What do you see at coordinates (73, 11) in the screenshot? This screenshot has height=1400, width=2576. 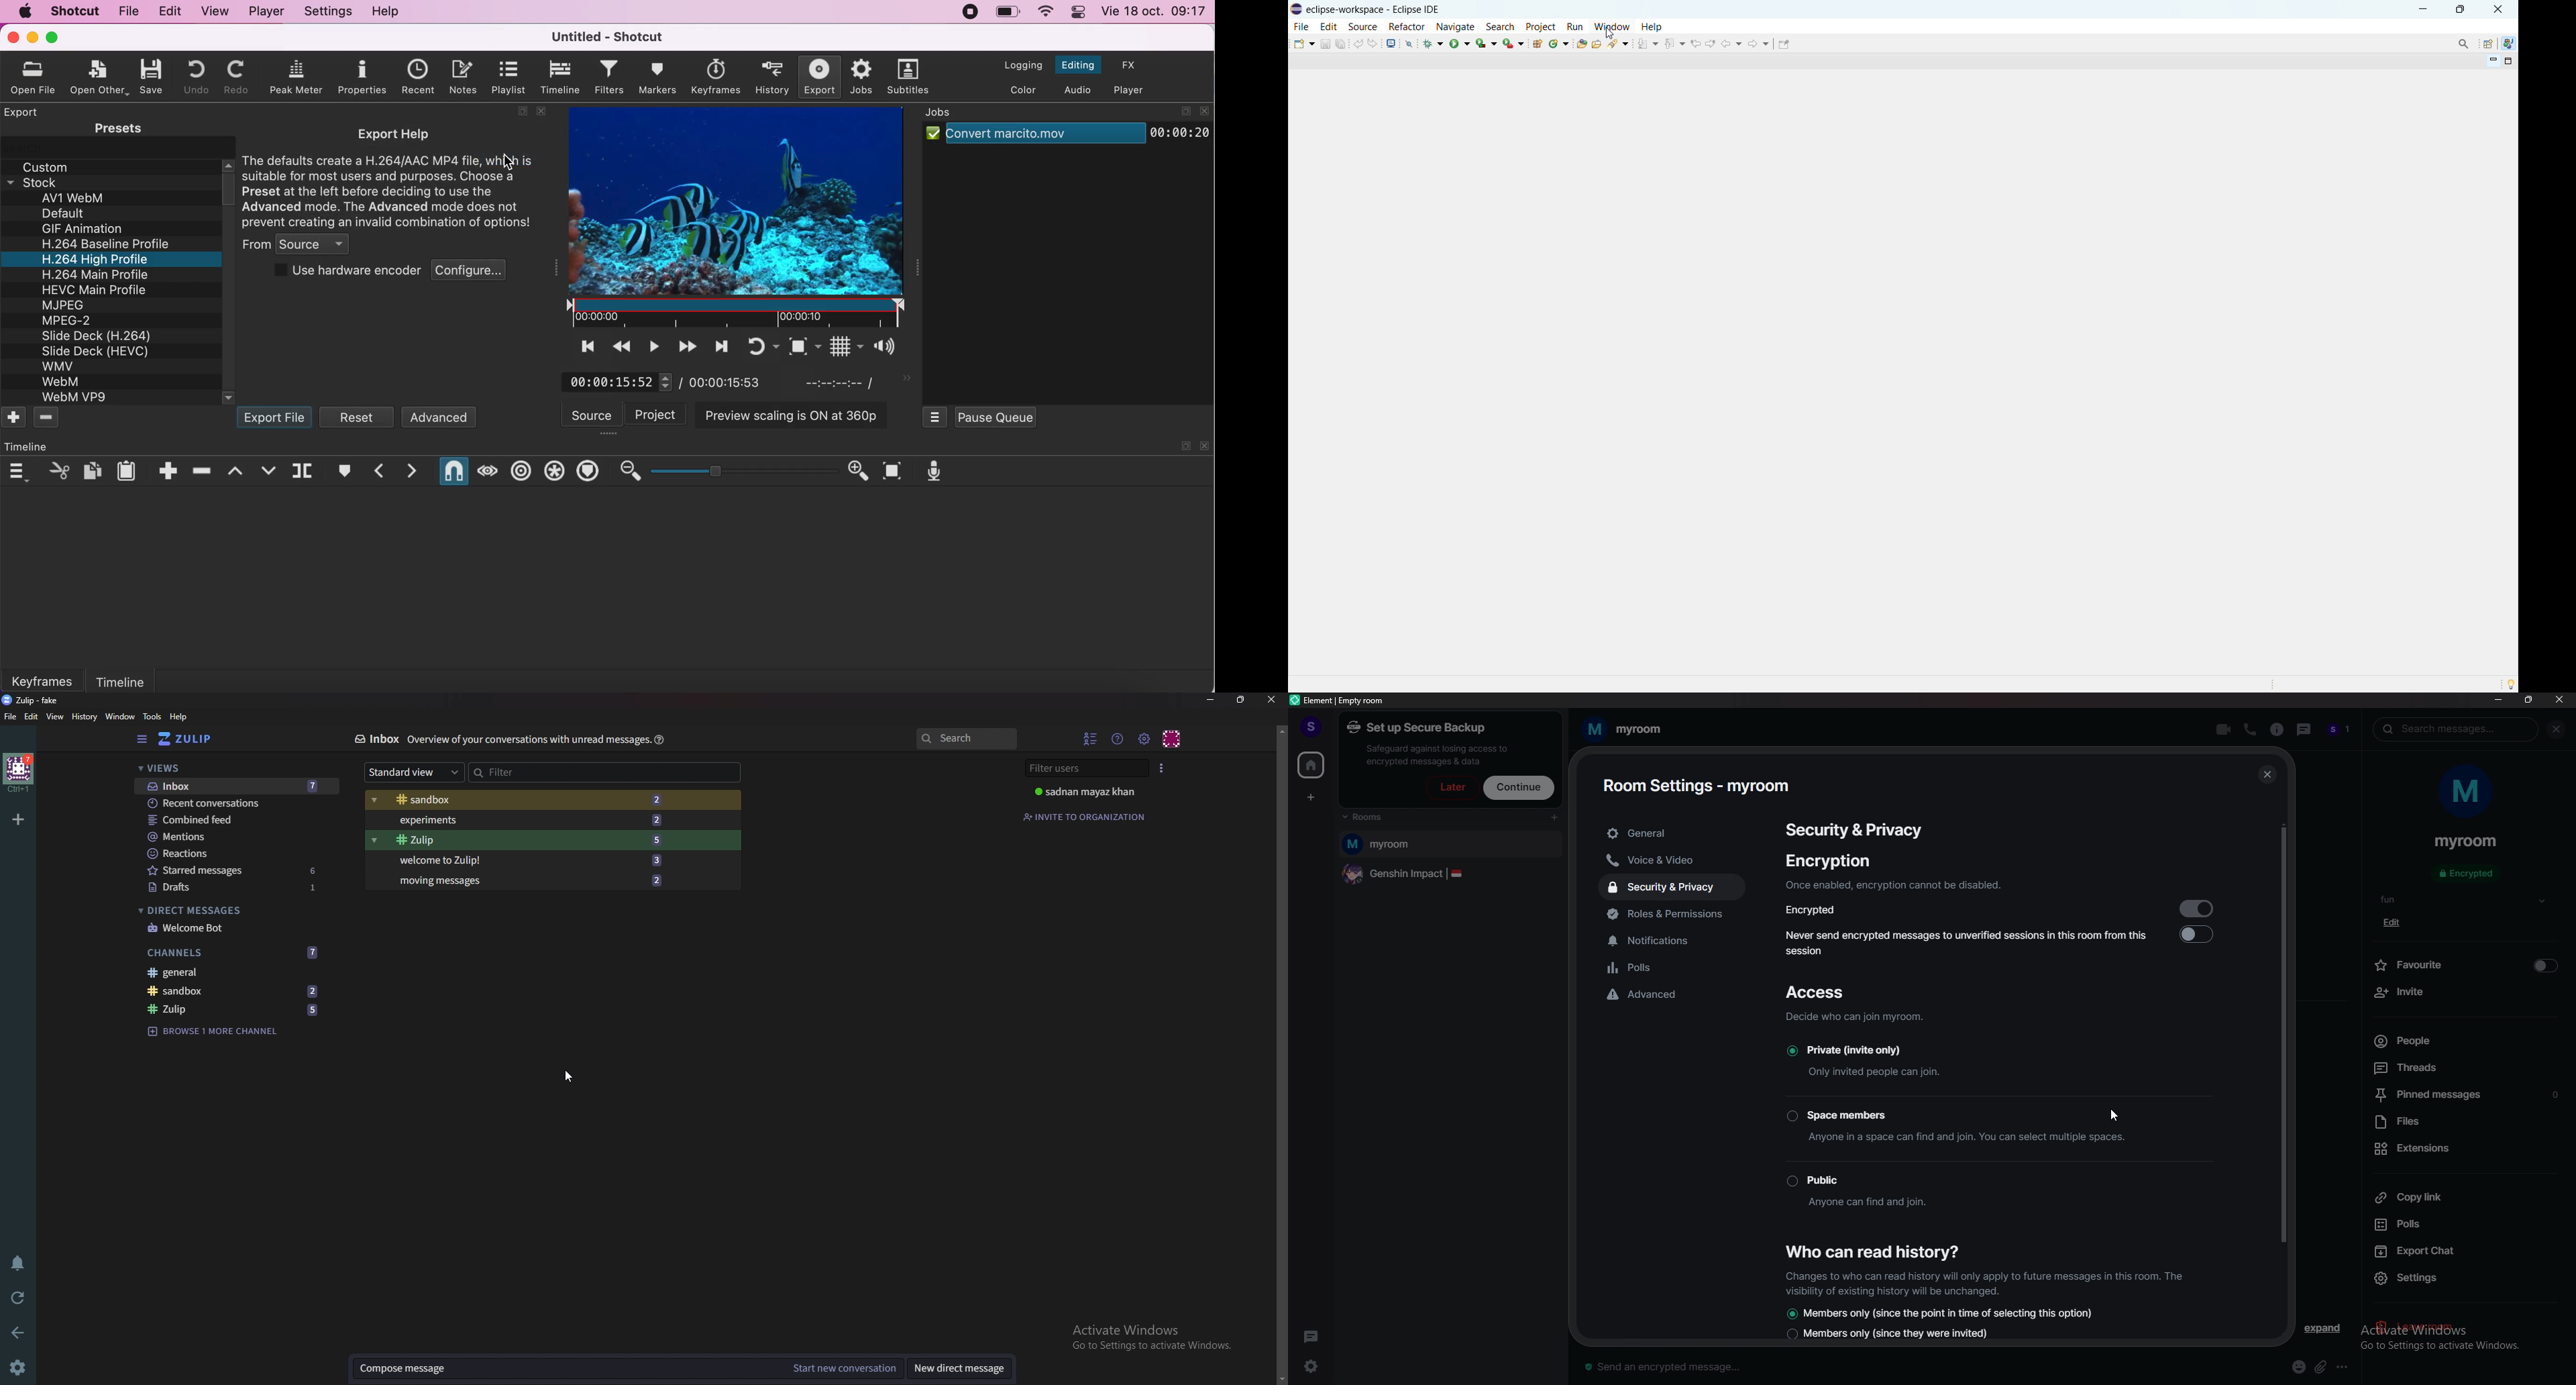 I see `shotcut` at bounding box center [73, 11].